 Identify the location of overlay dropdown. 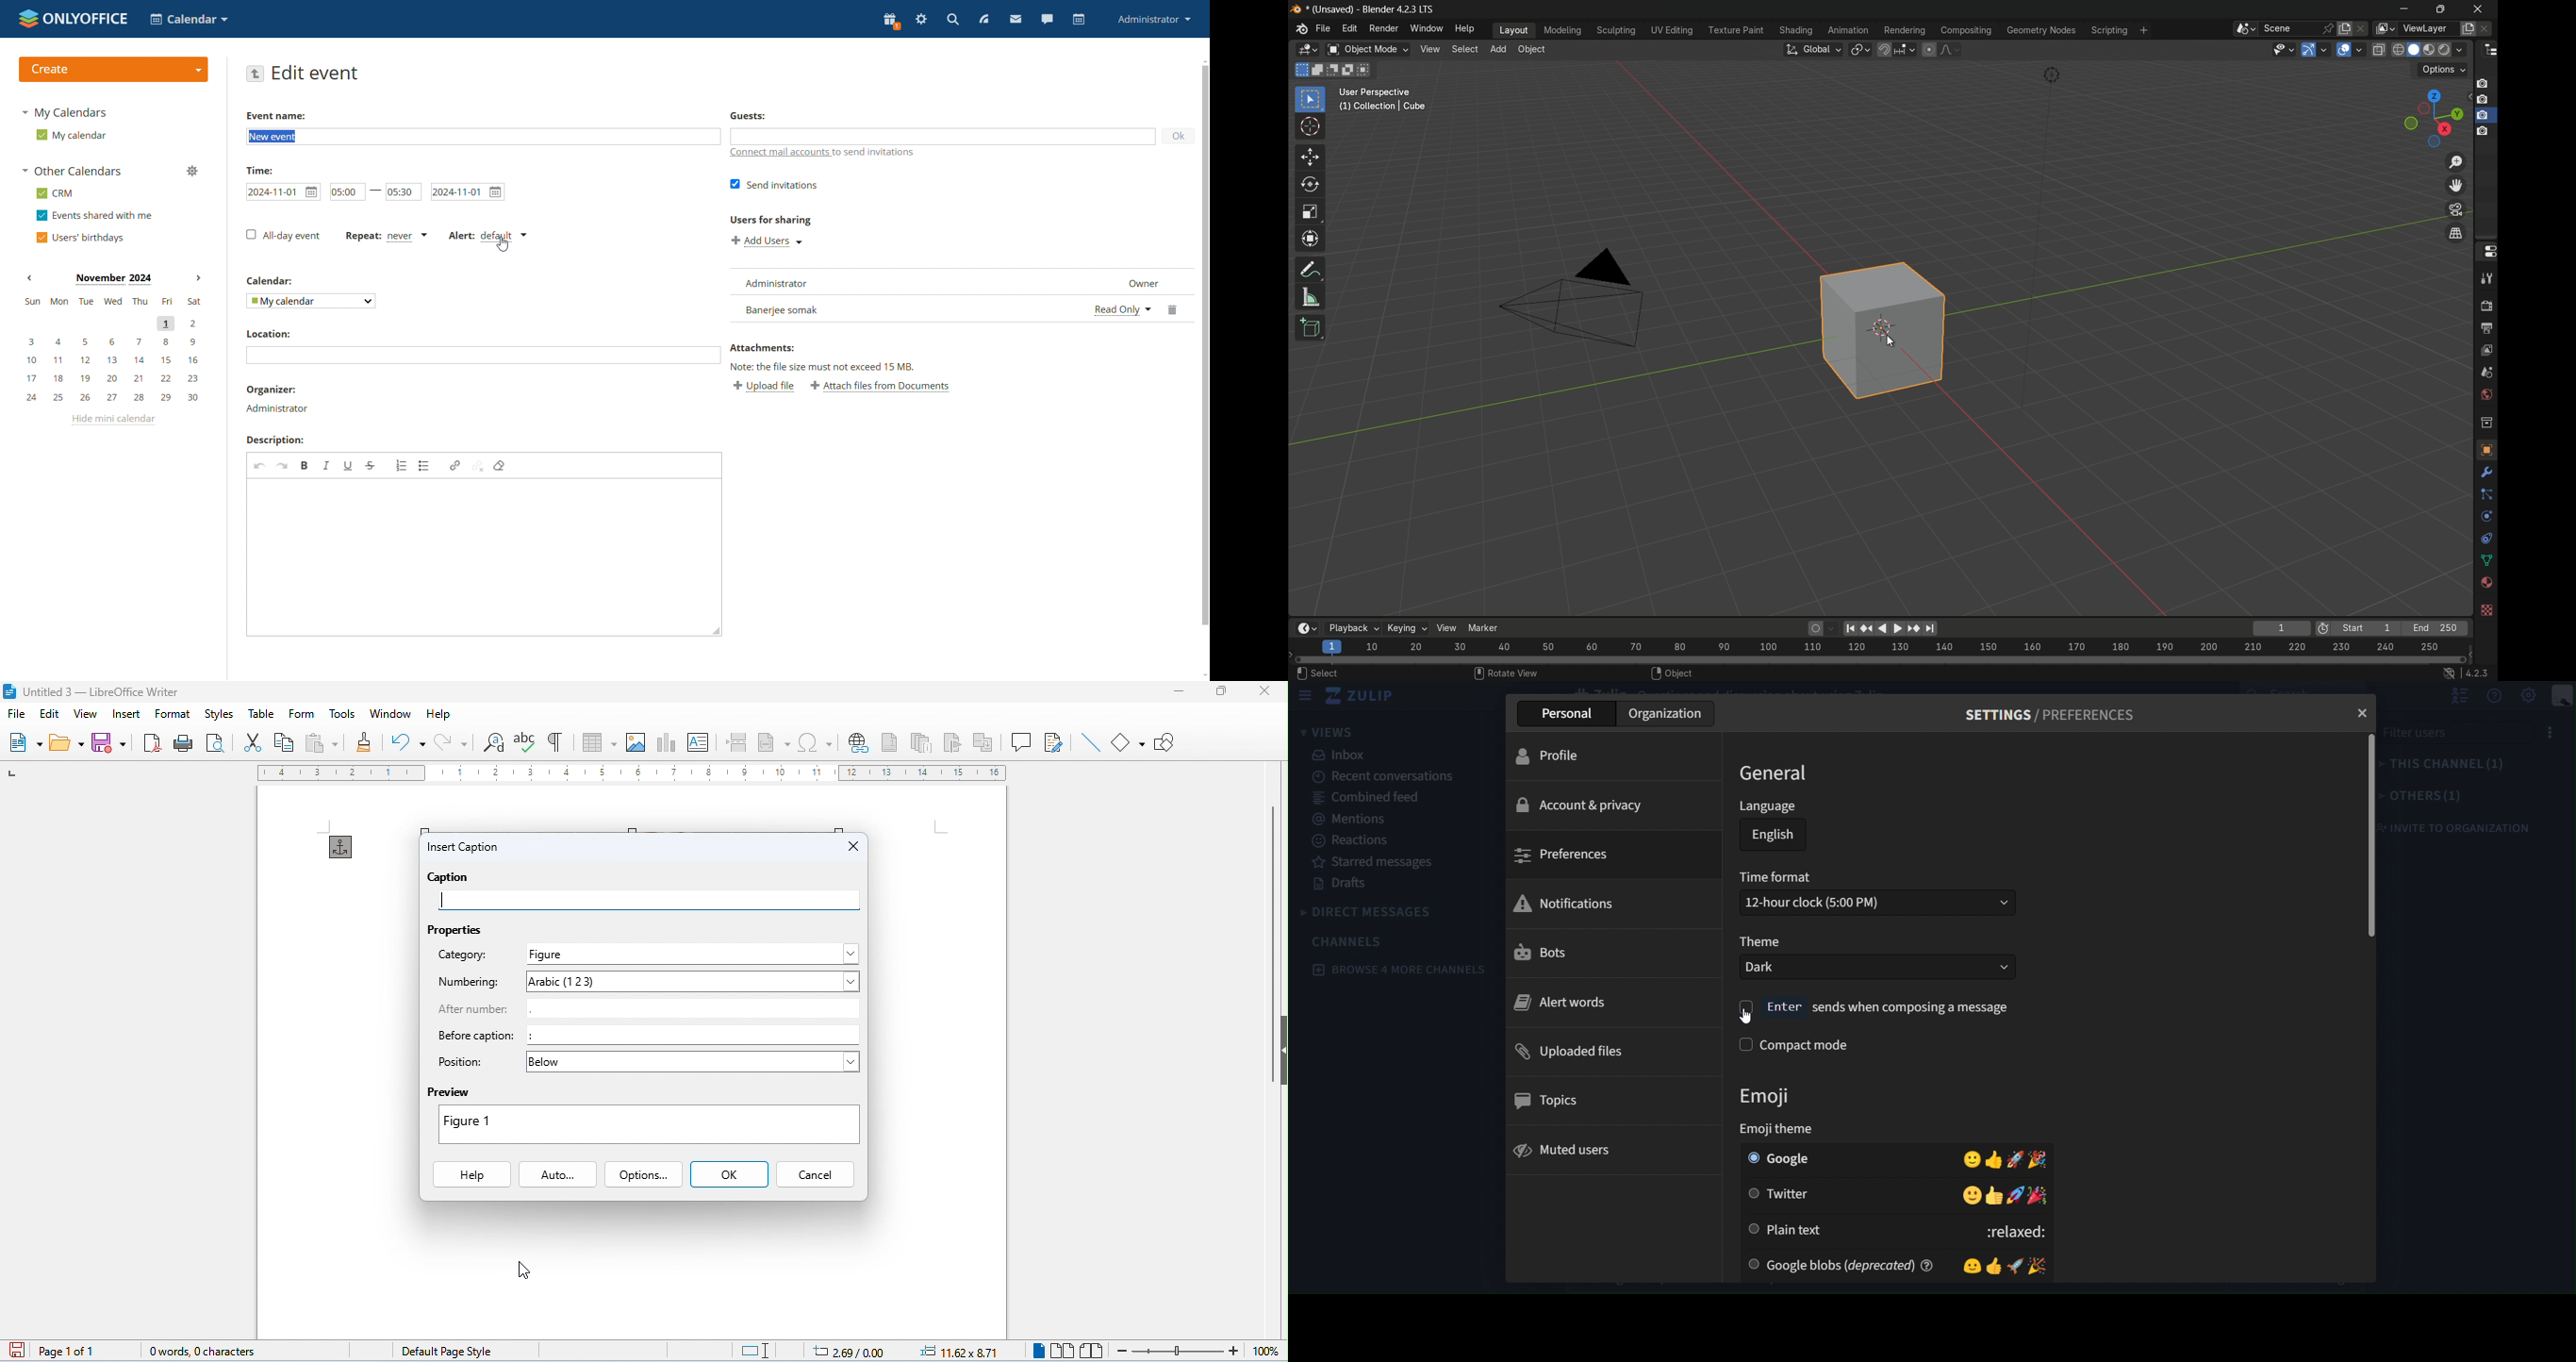
(2362, 49).